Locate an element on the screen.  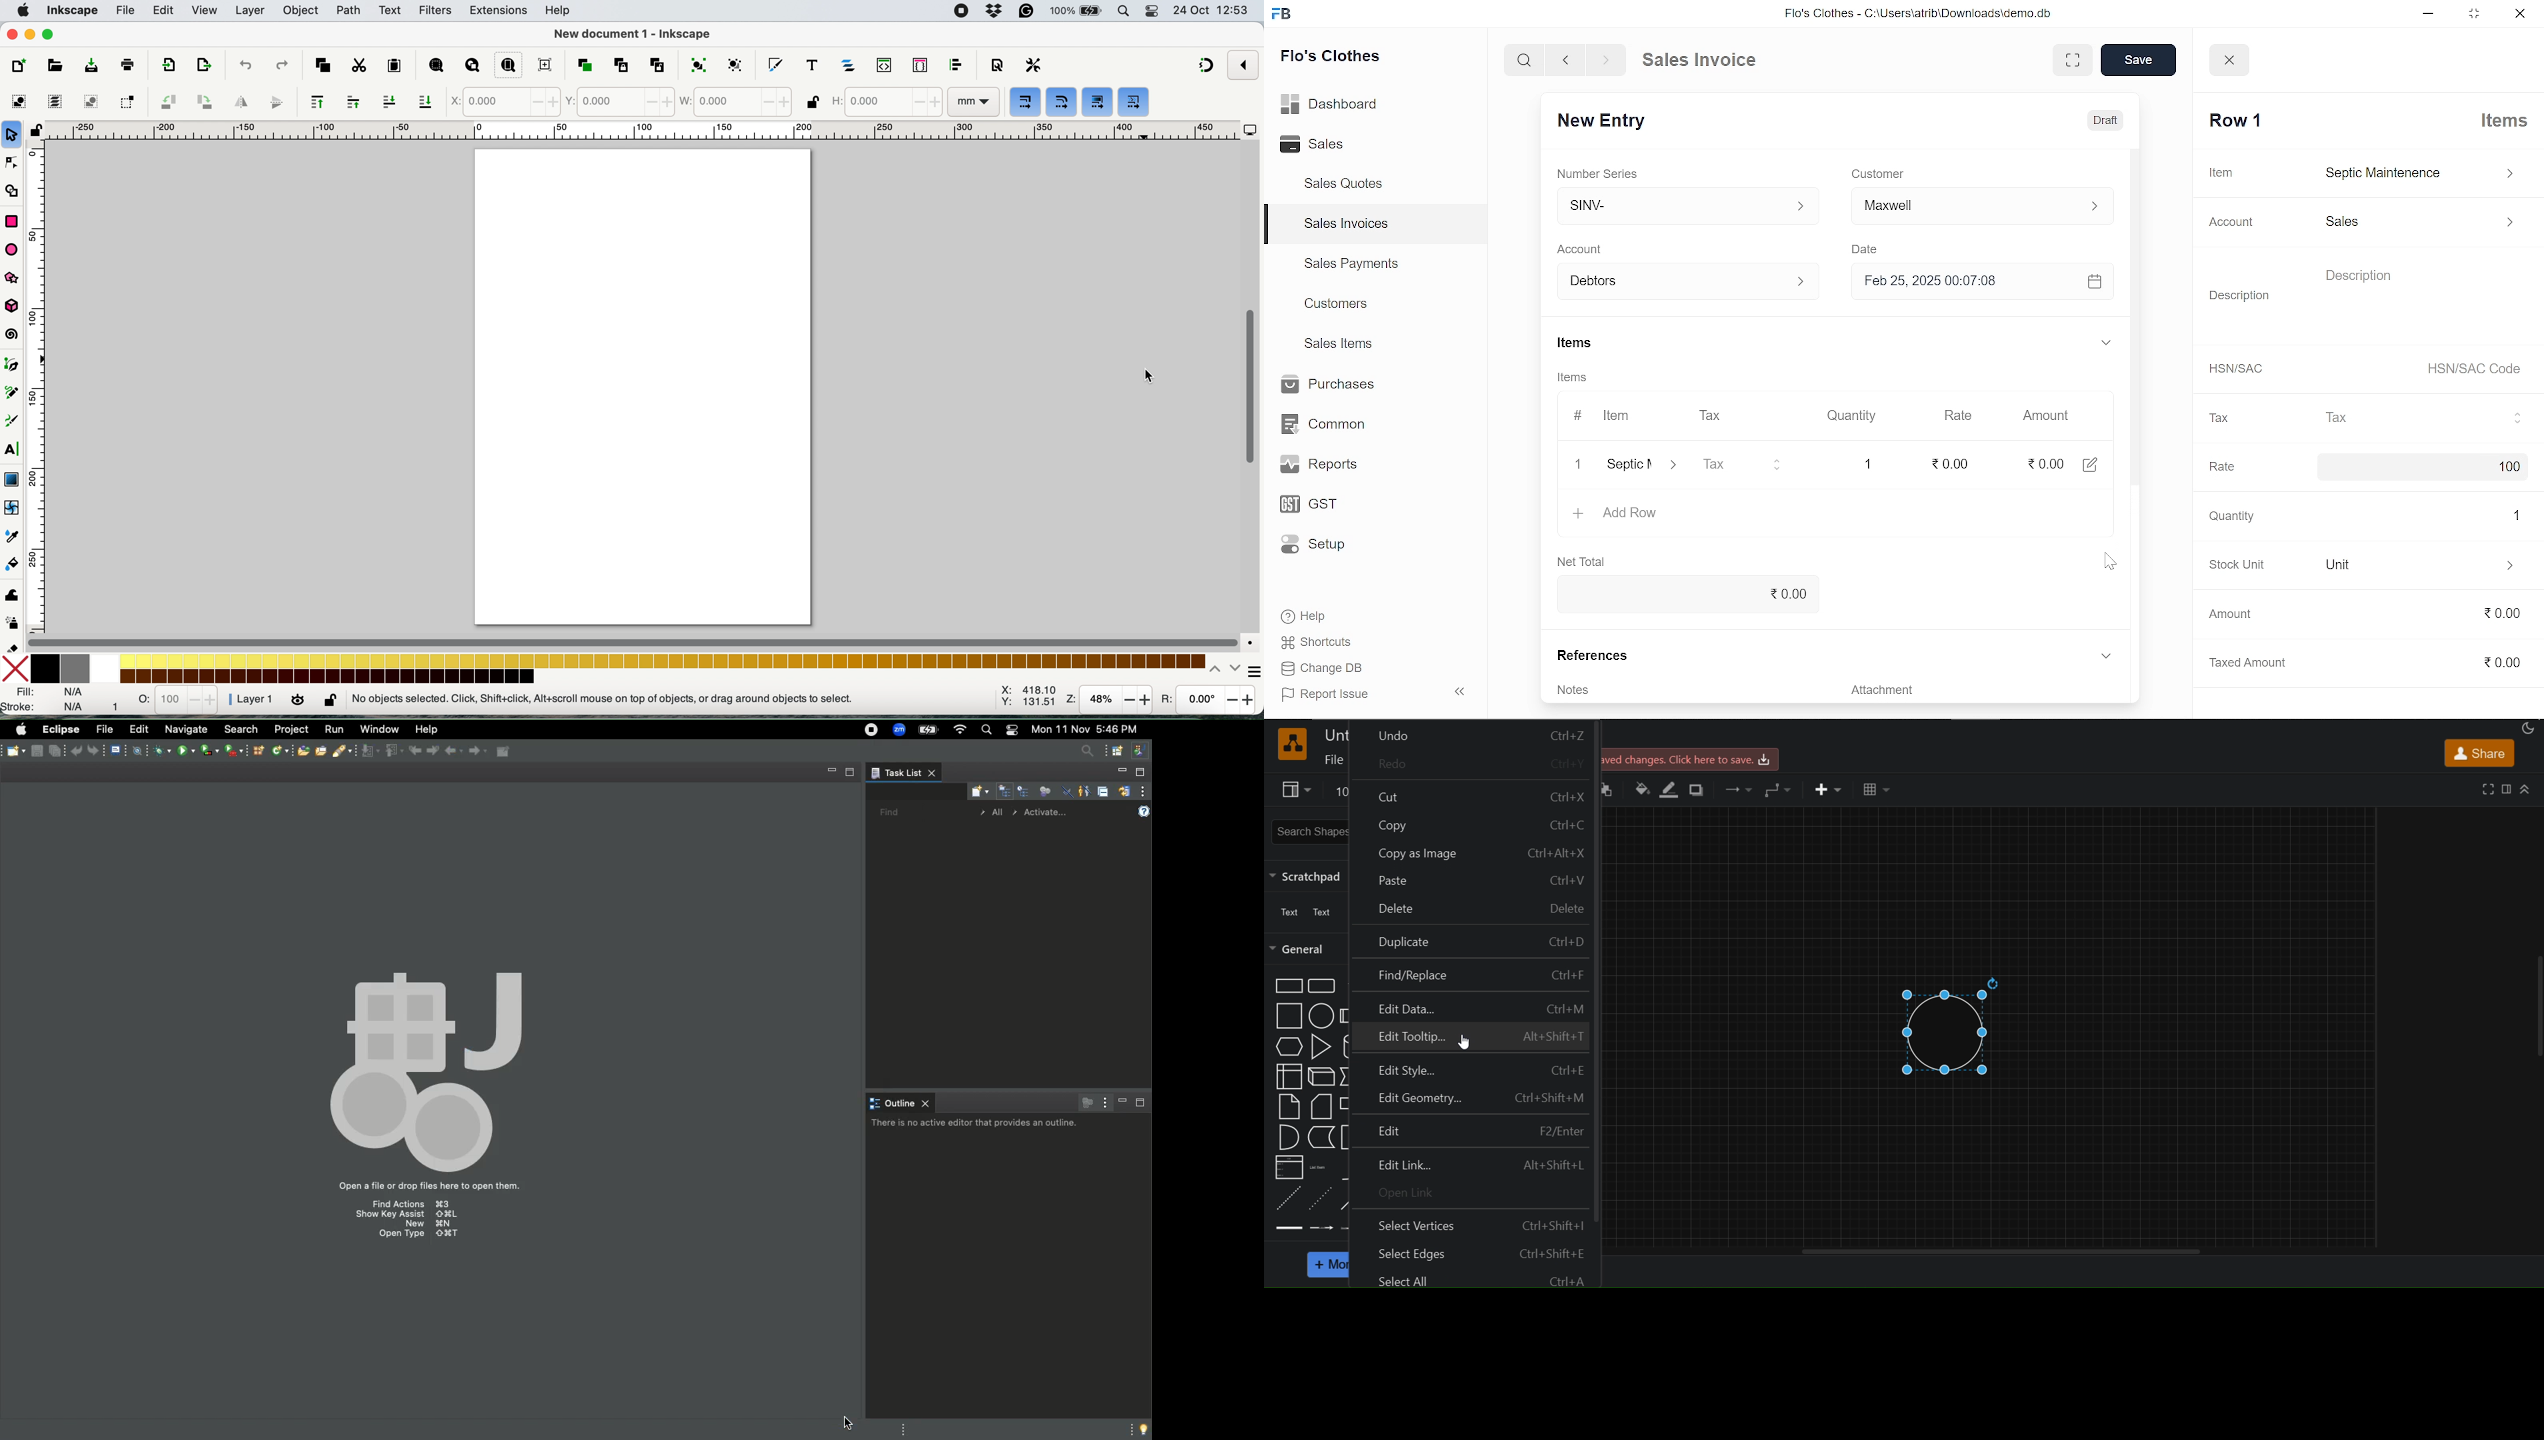
previous is located at coordinates (1567, 60).